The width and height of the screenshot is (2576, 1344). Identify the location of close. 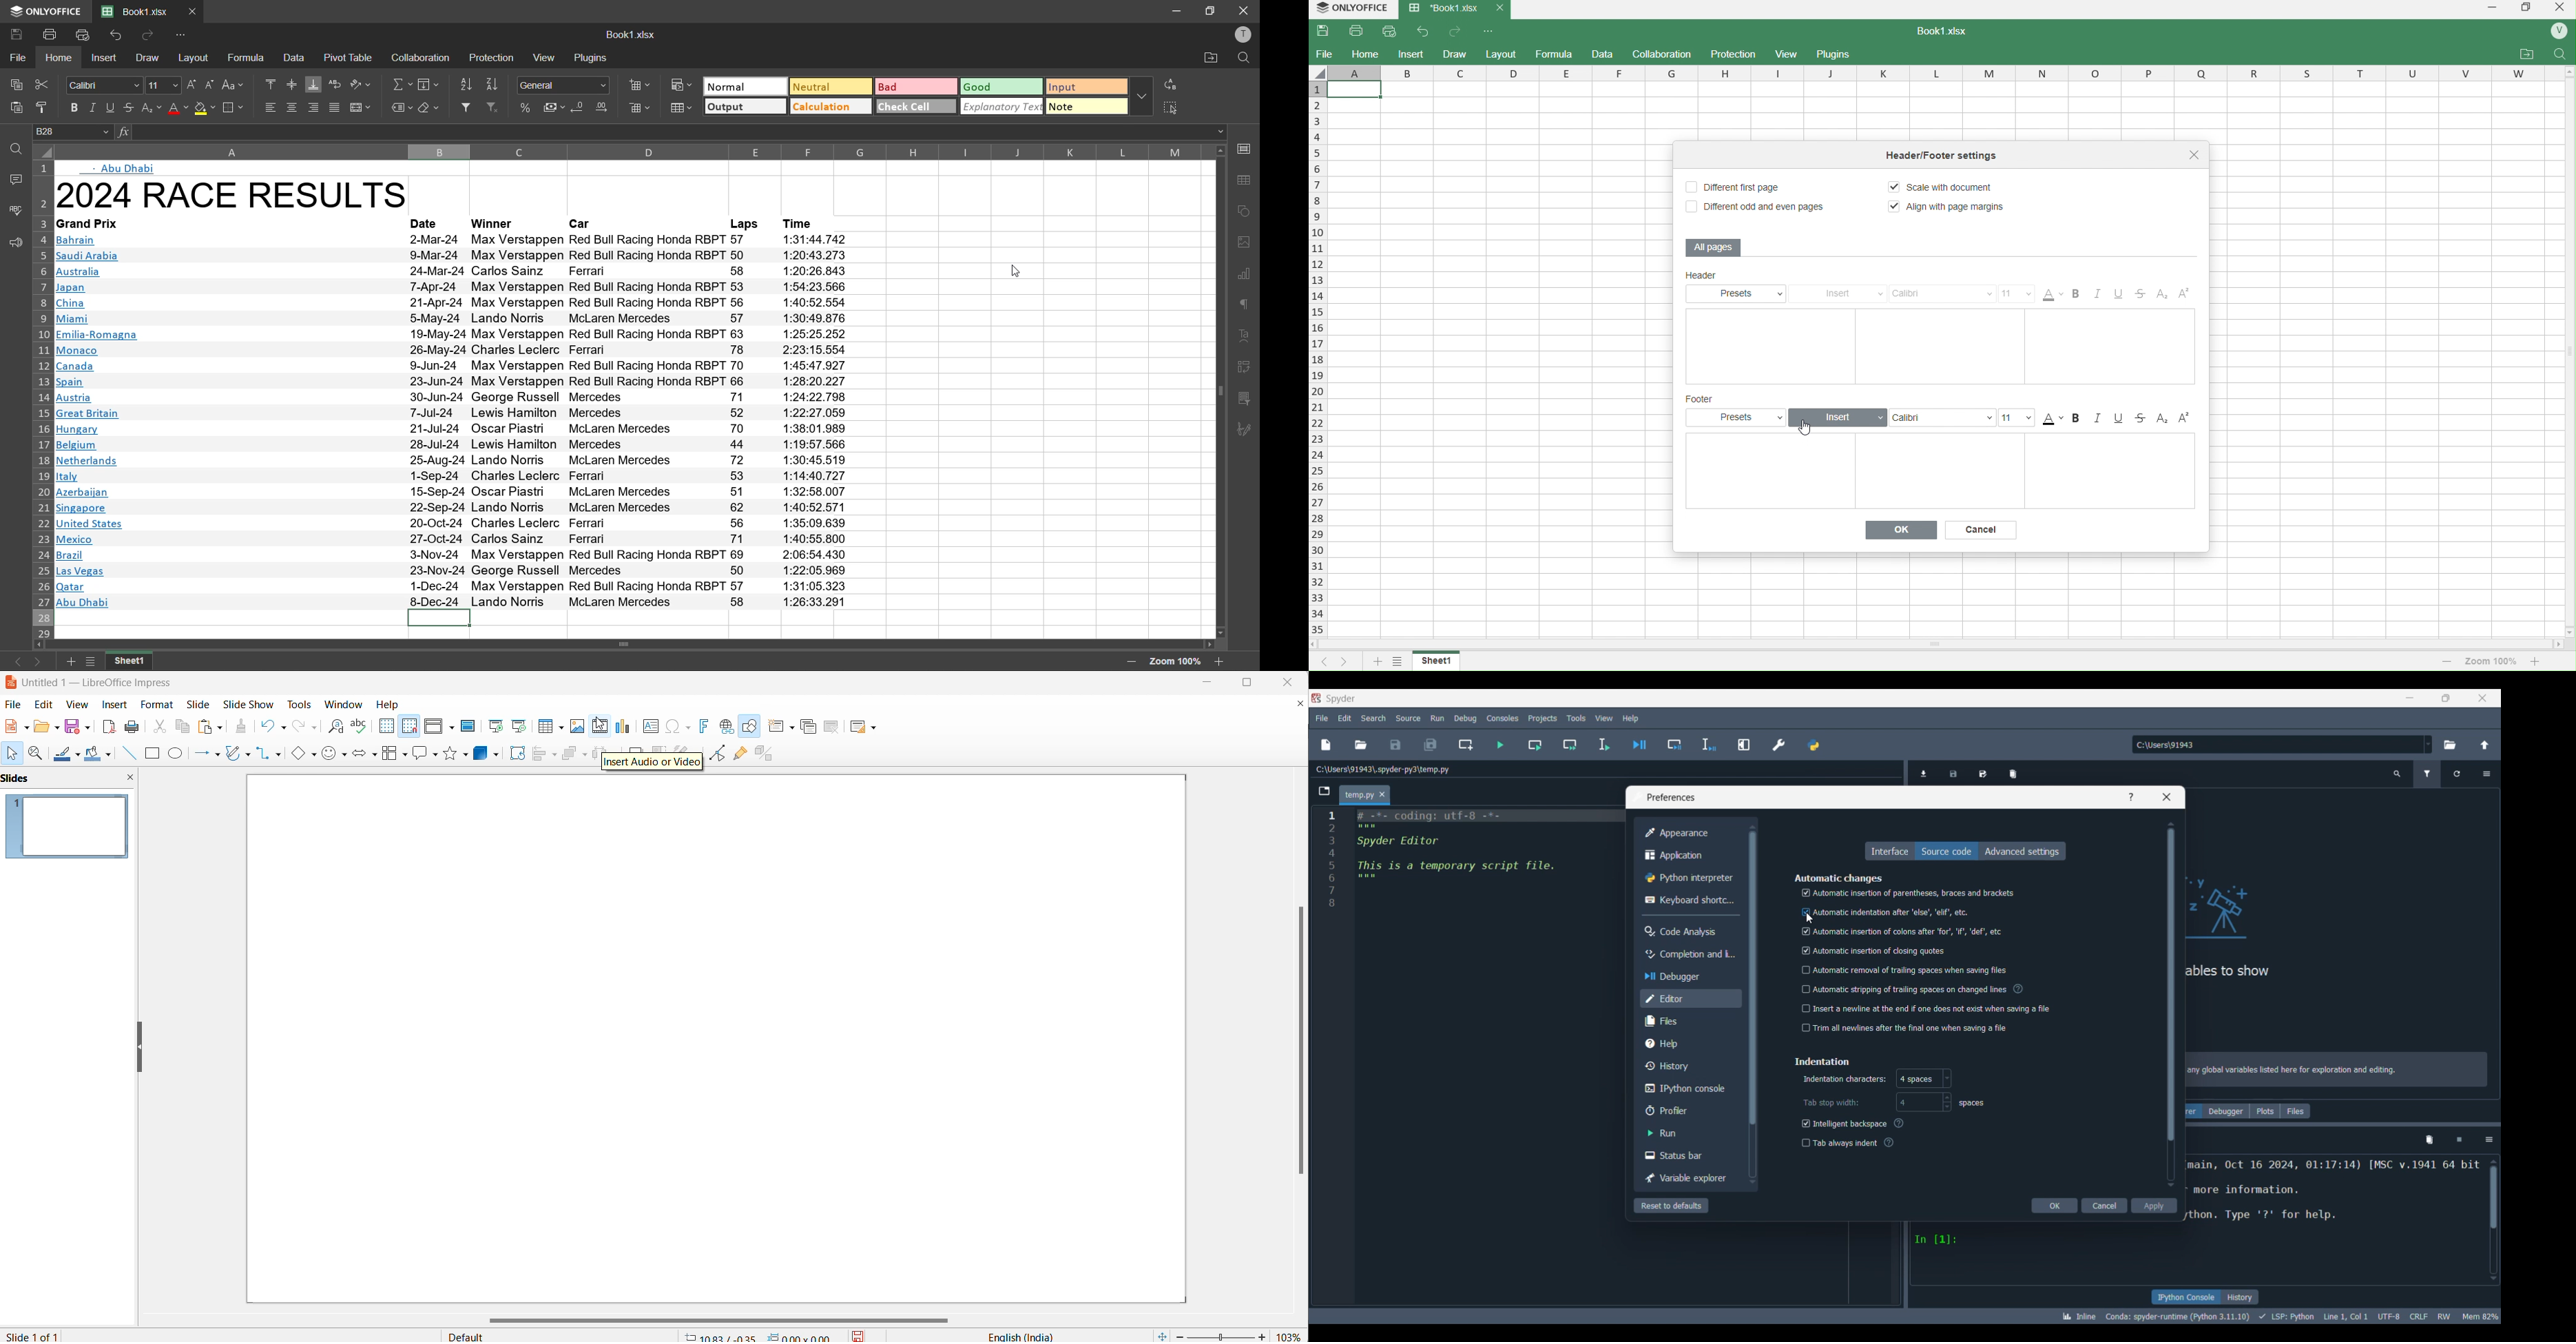
(2197, 156).